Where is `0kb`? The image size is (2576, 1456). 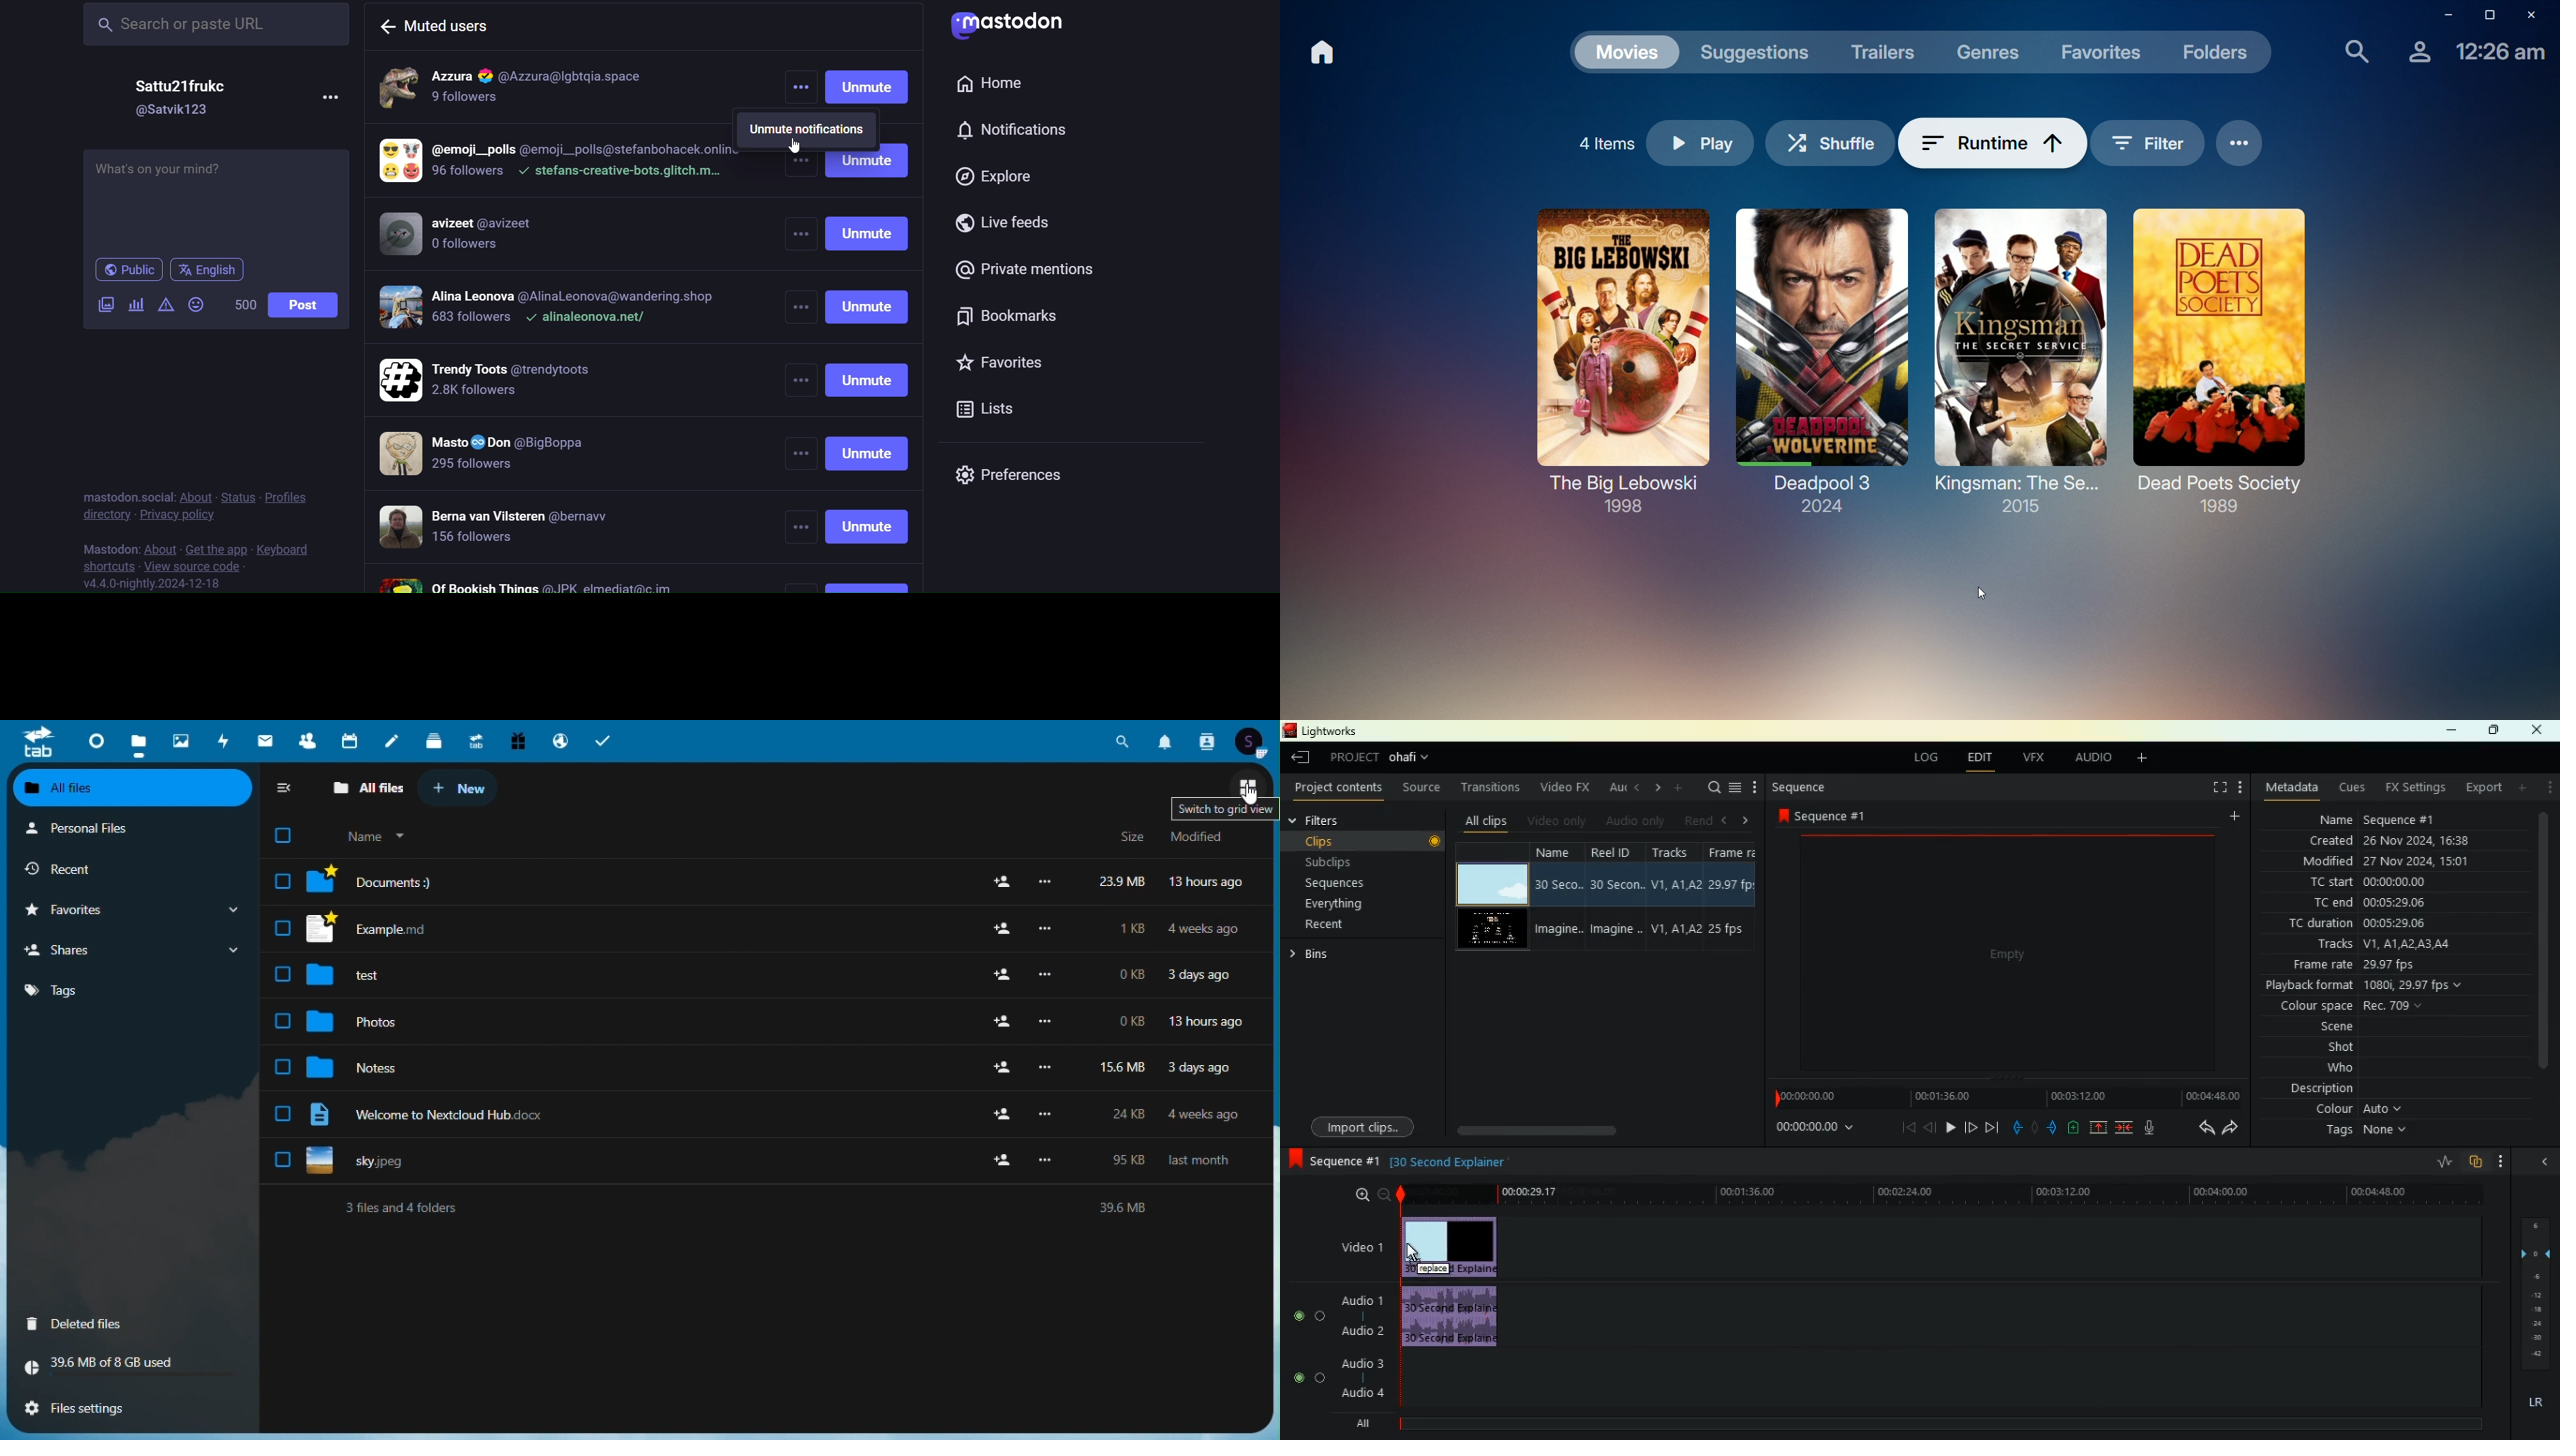 0kb is located at coordinates (1130, 1021).